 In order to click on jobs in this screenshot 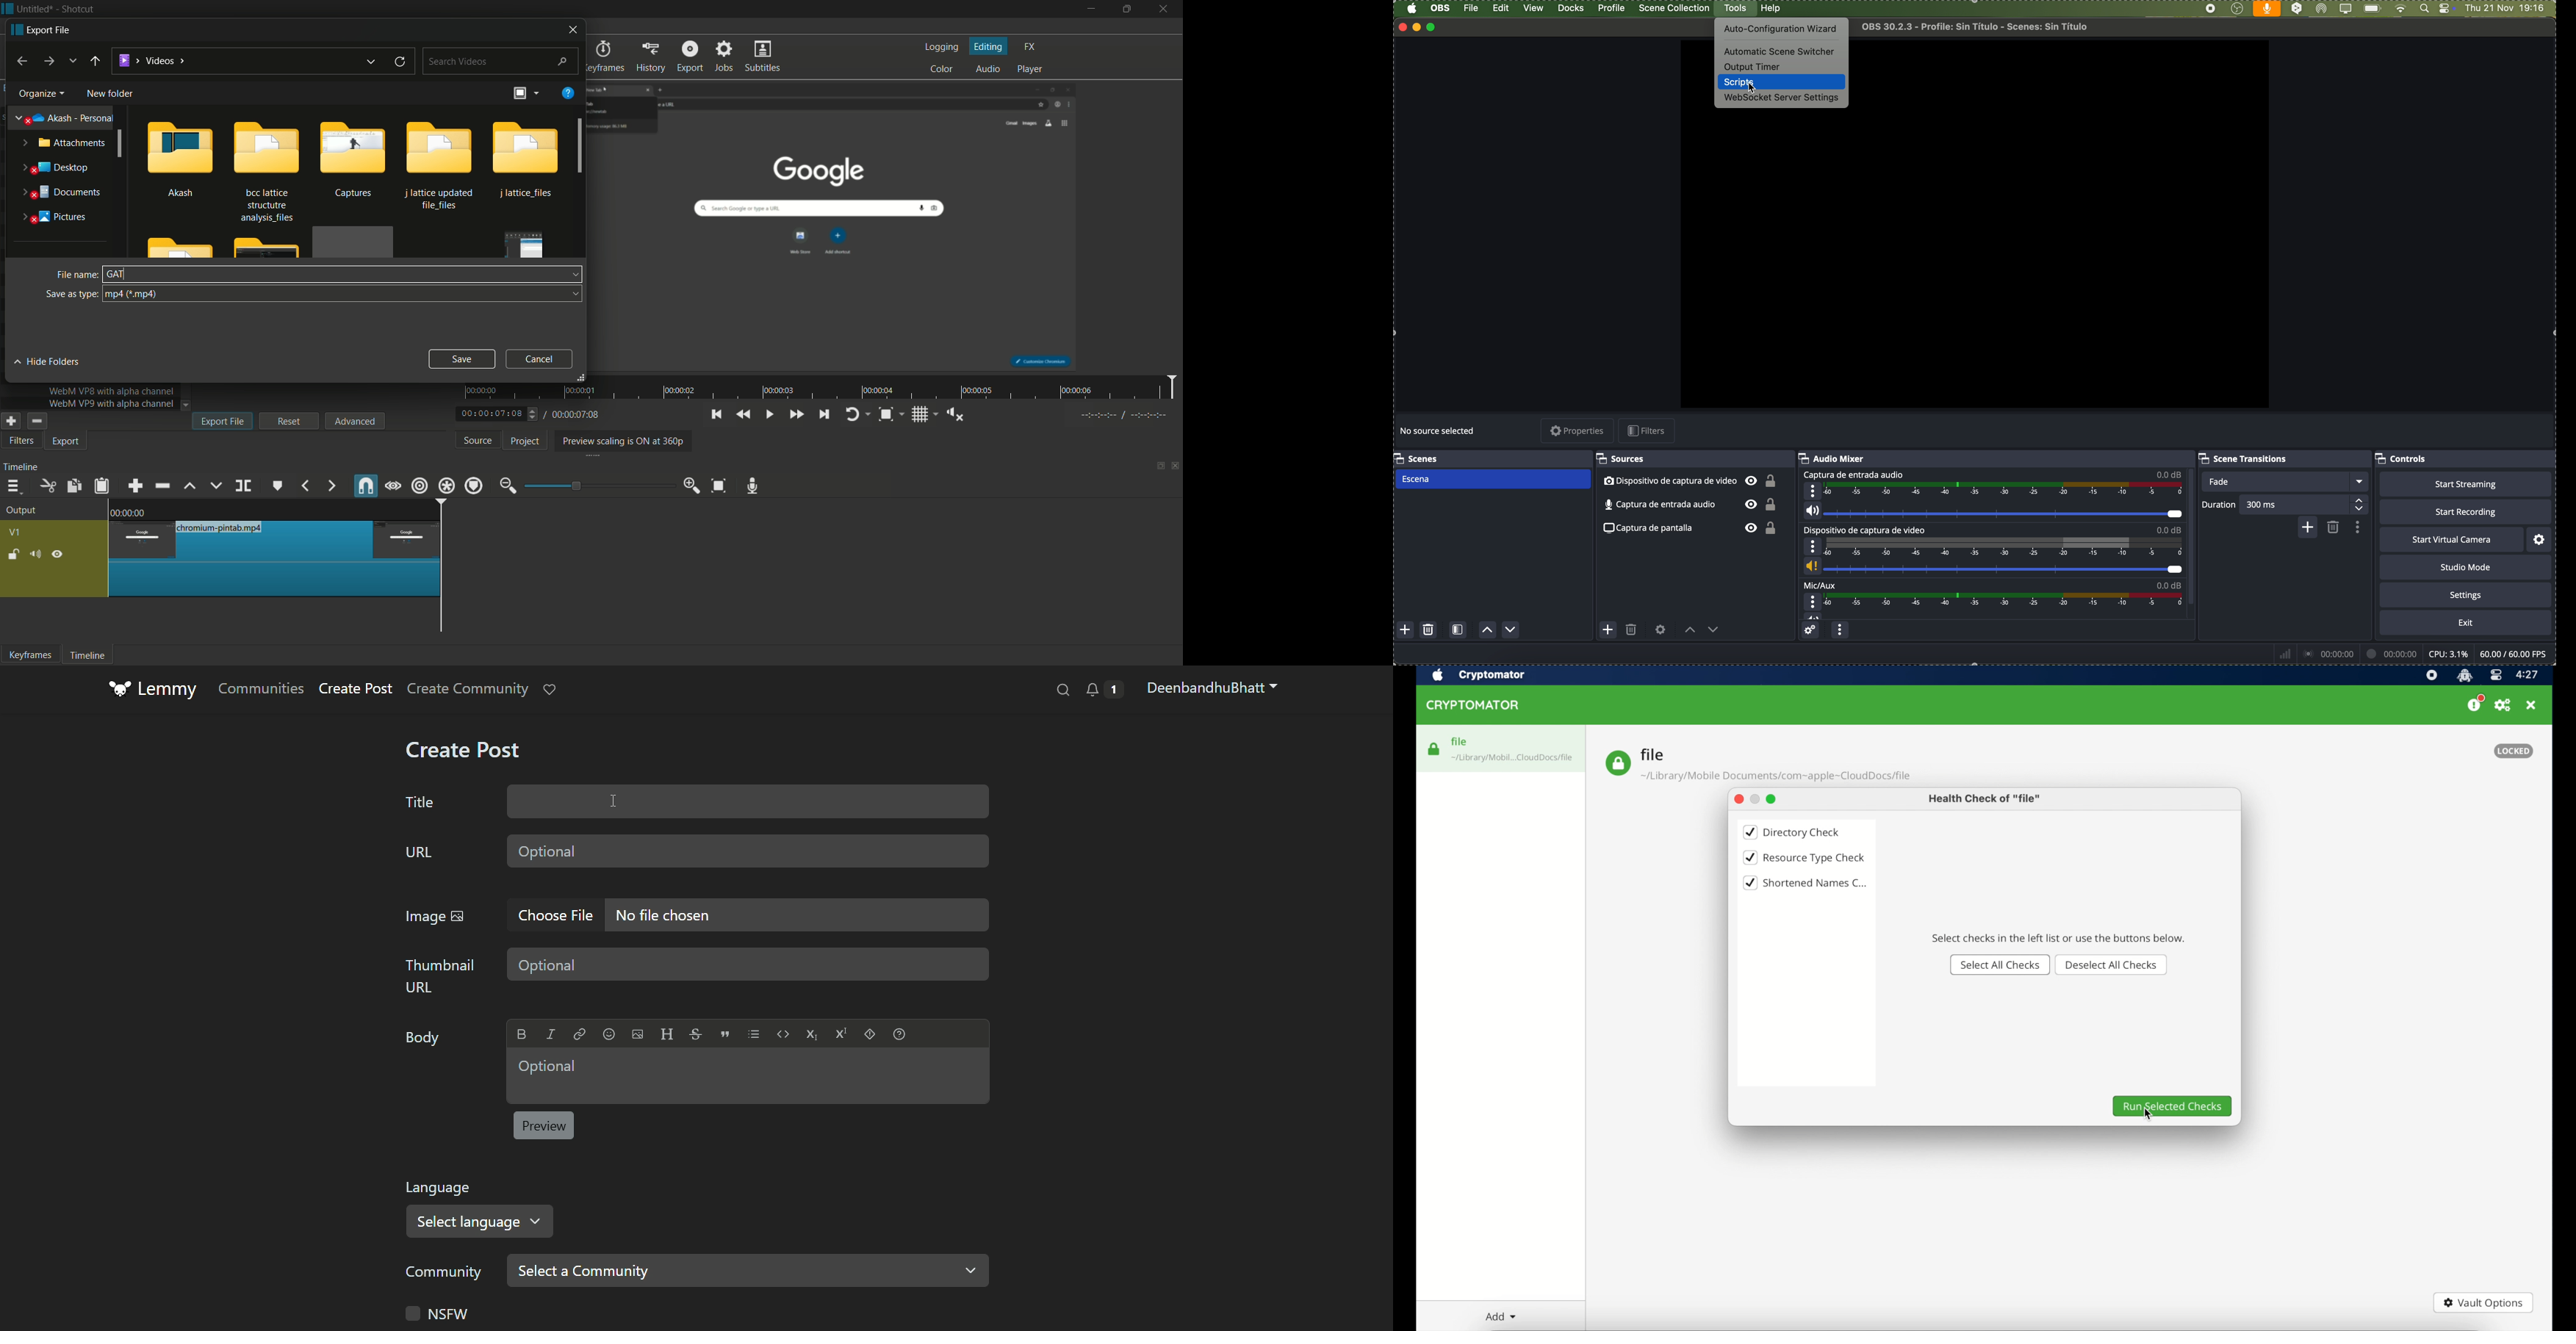, I will do `click(723, 56)`.